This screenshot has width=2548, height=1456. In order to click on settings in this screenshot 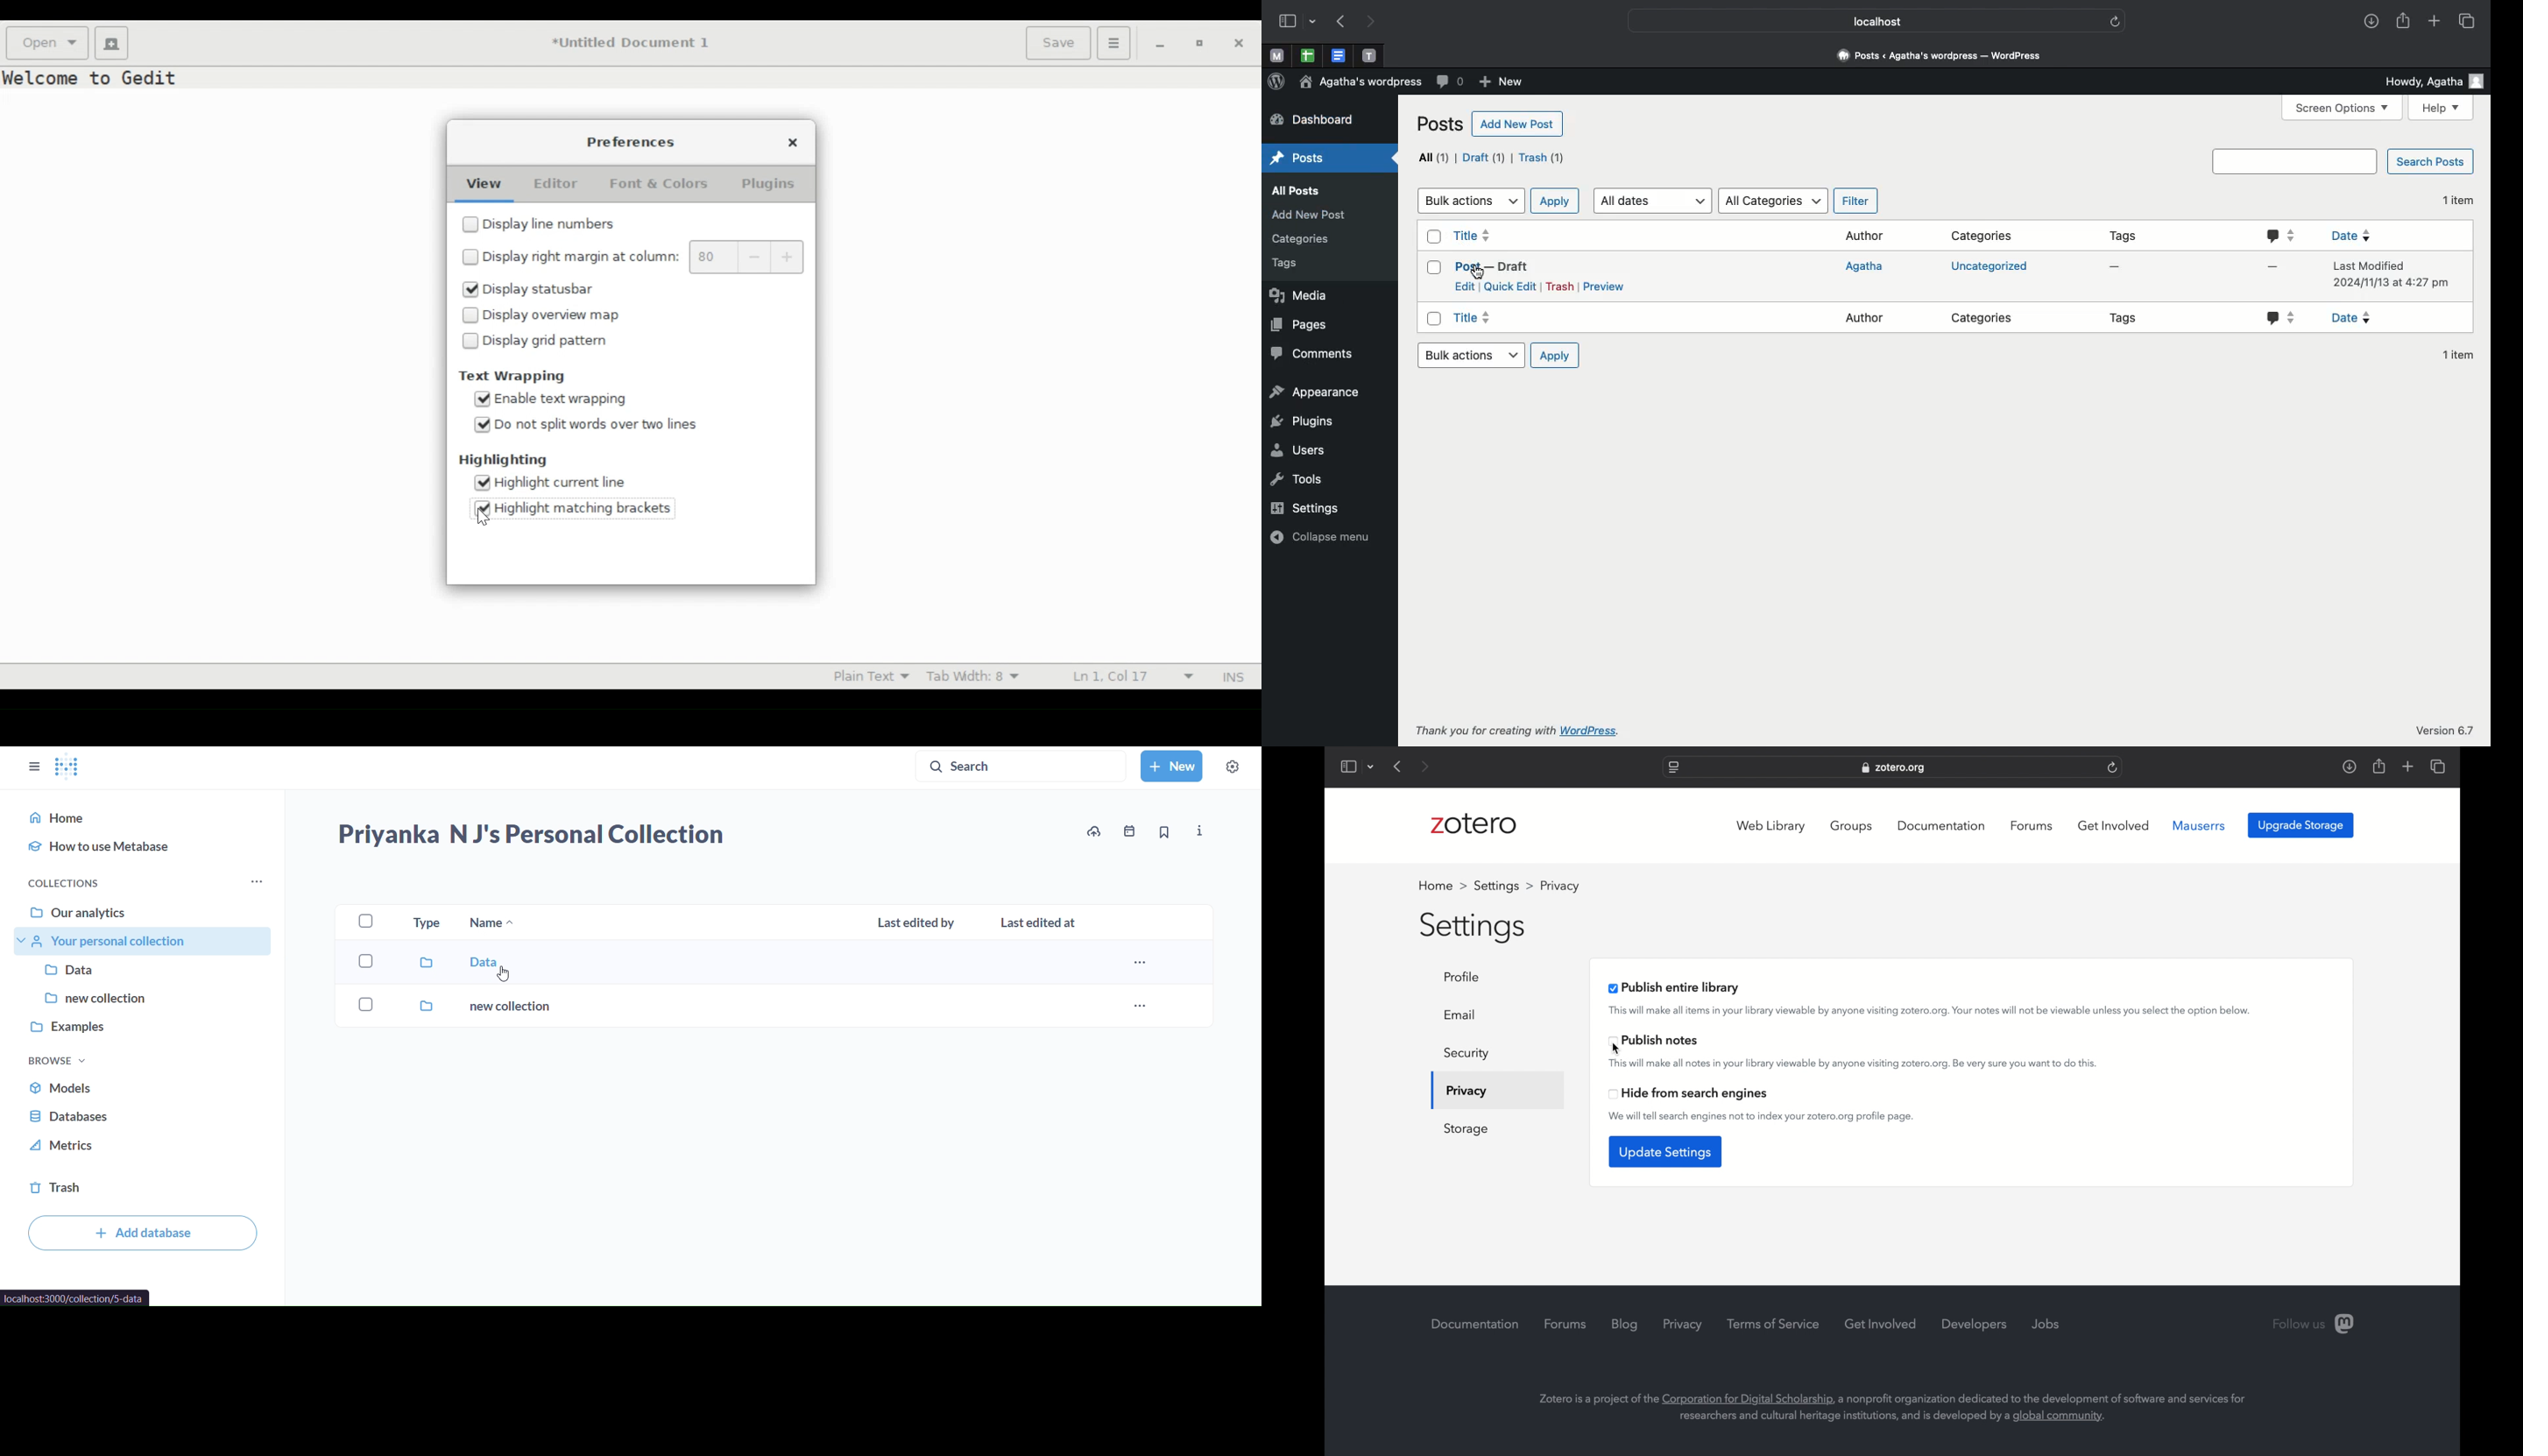, I will do `click(1474, 928)`.